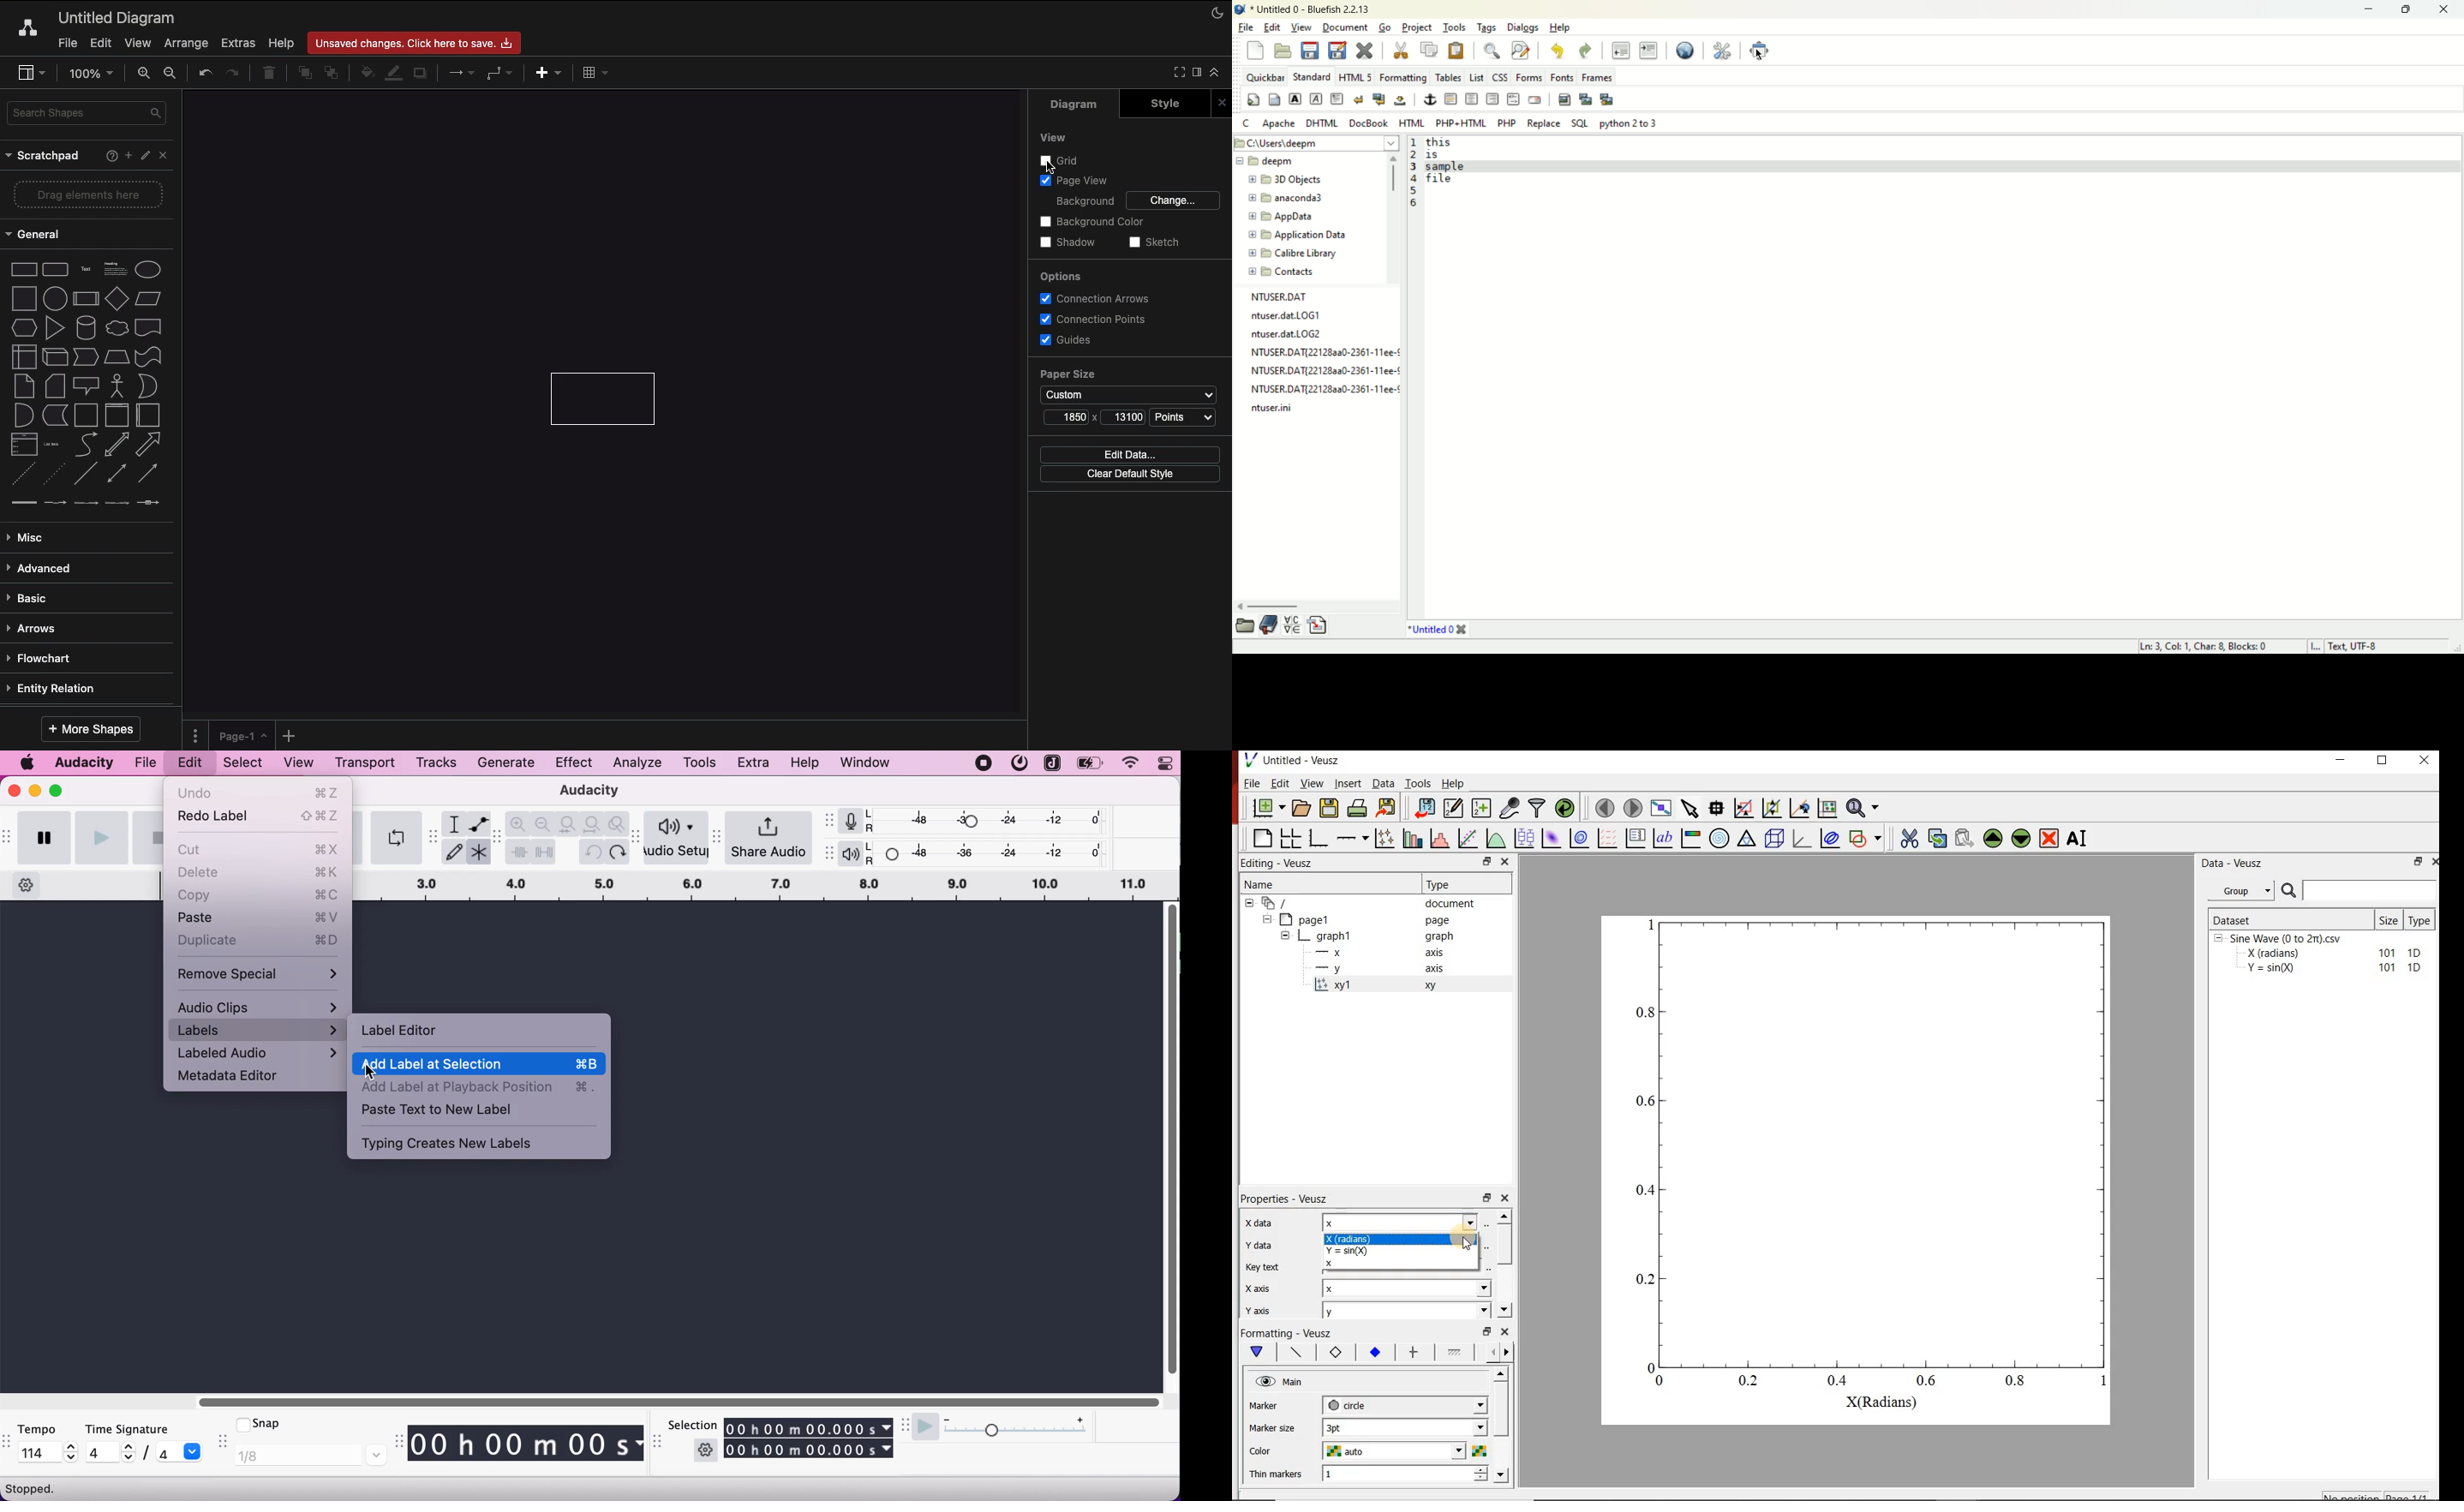 Image resolution: width=2464 pixels, height=1512 pixels. Describe the element at coordinates (2290, 919) in the screenshot. I see `Dataset` at that location.